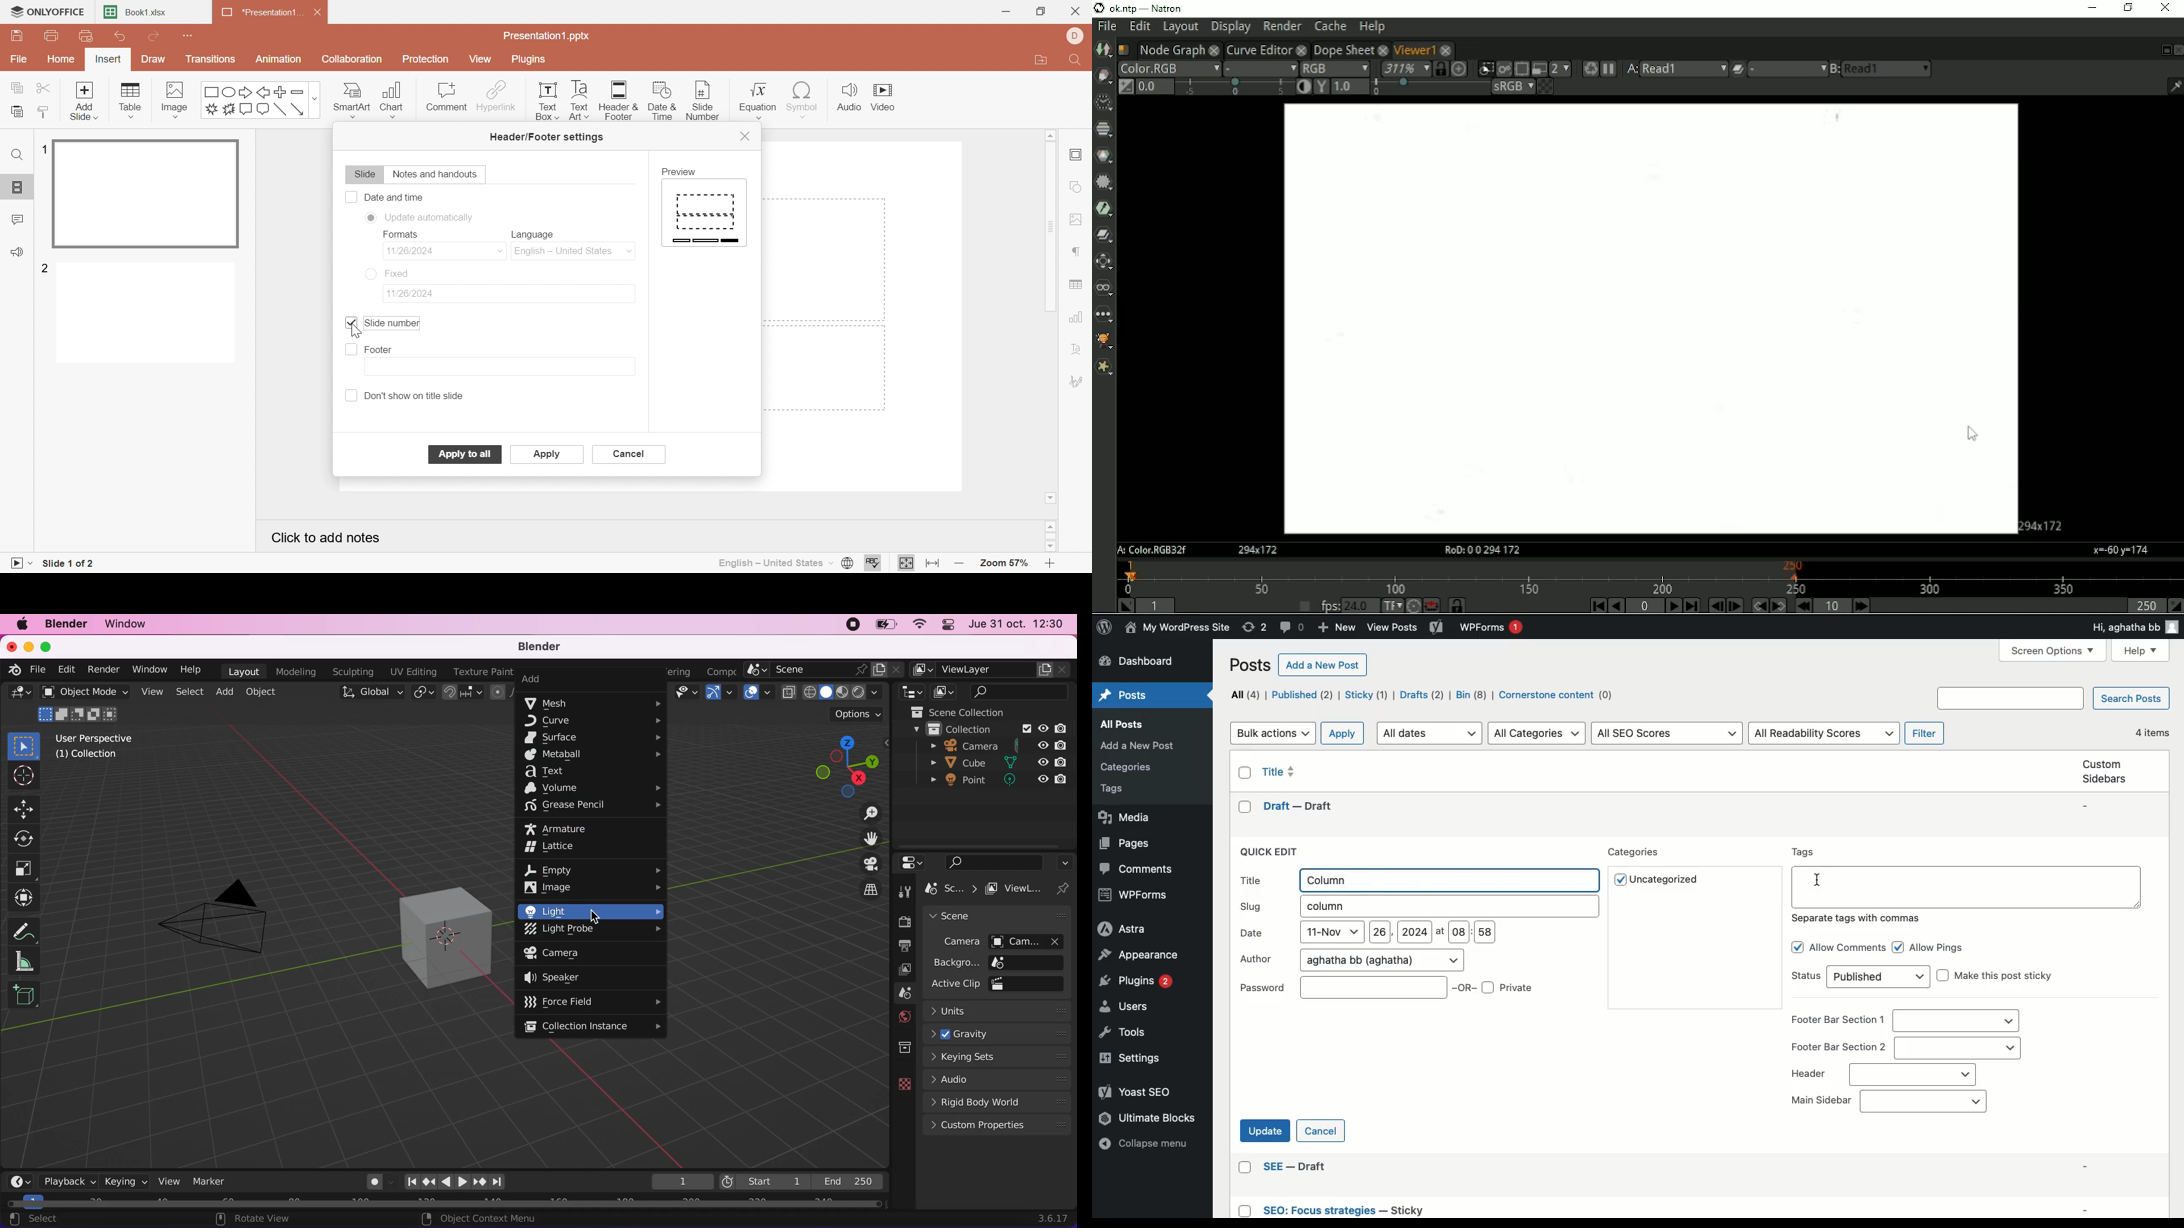 This screenshot has height=1232, width=2184. What do you see at coordinates (851, 1182) in the screenshot?
I see `end 250` at bounding box center [851, 1182].